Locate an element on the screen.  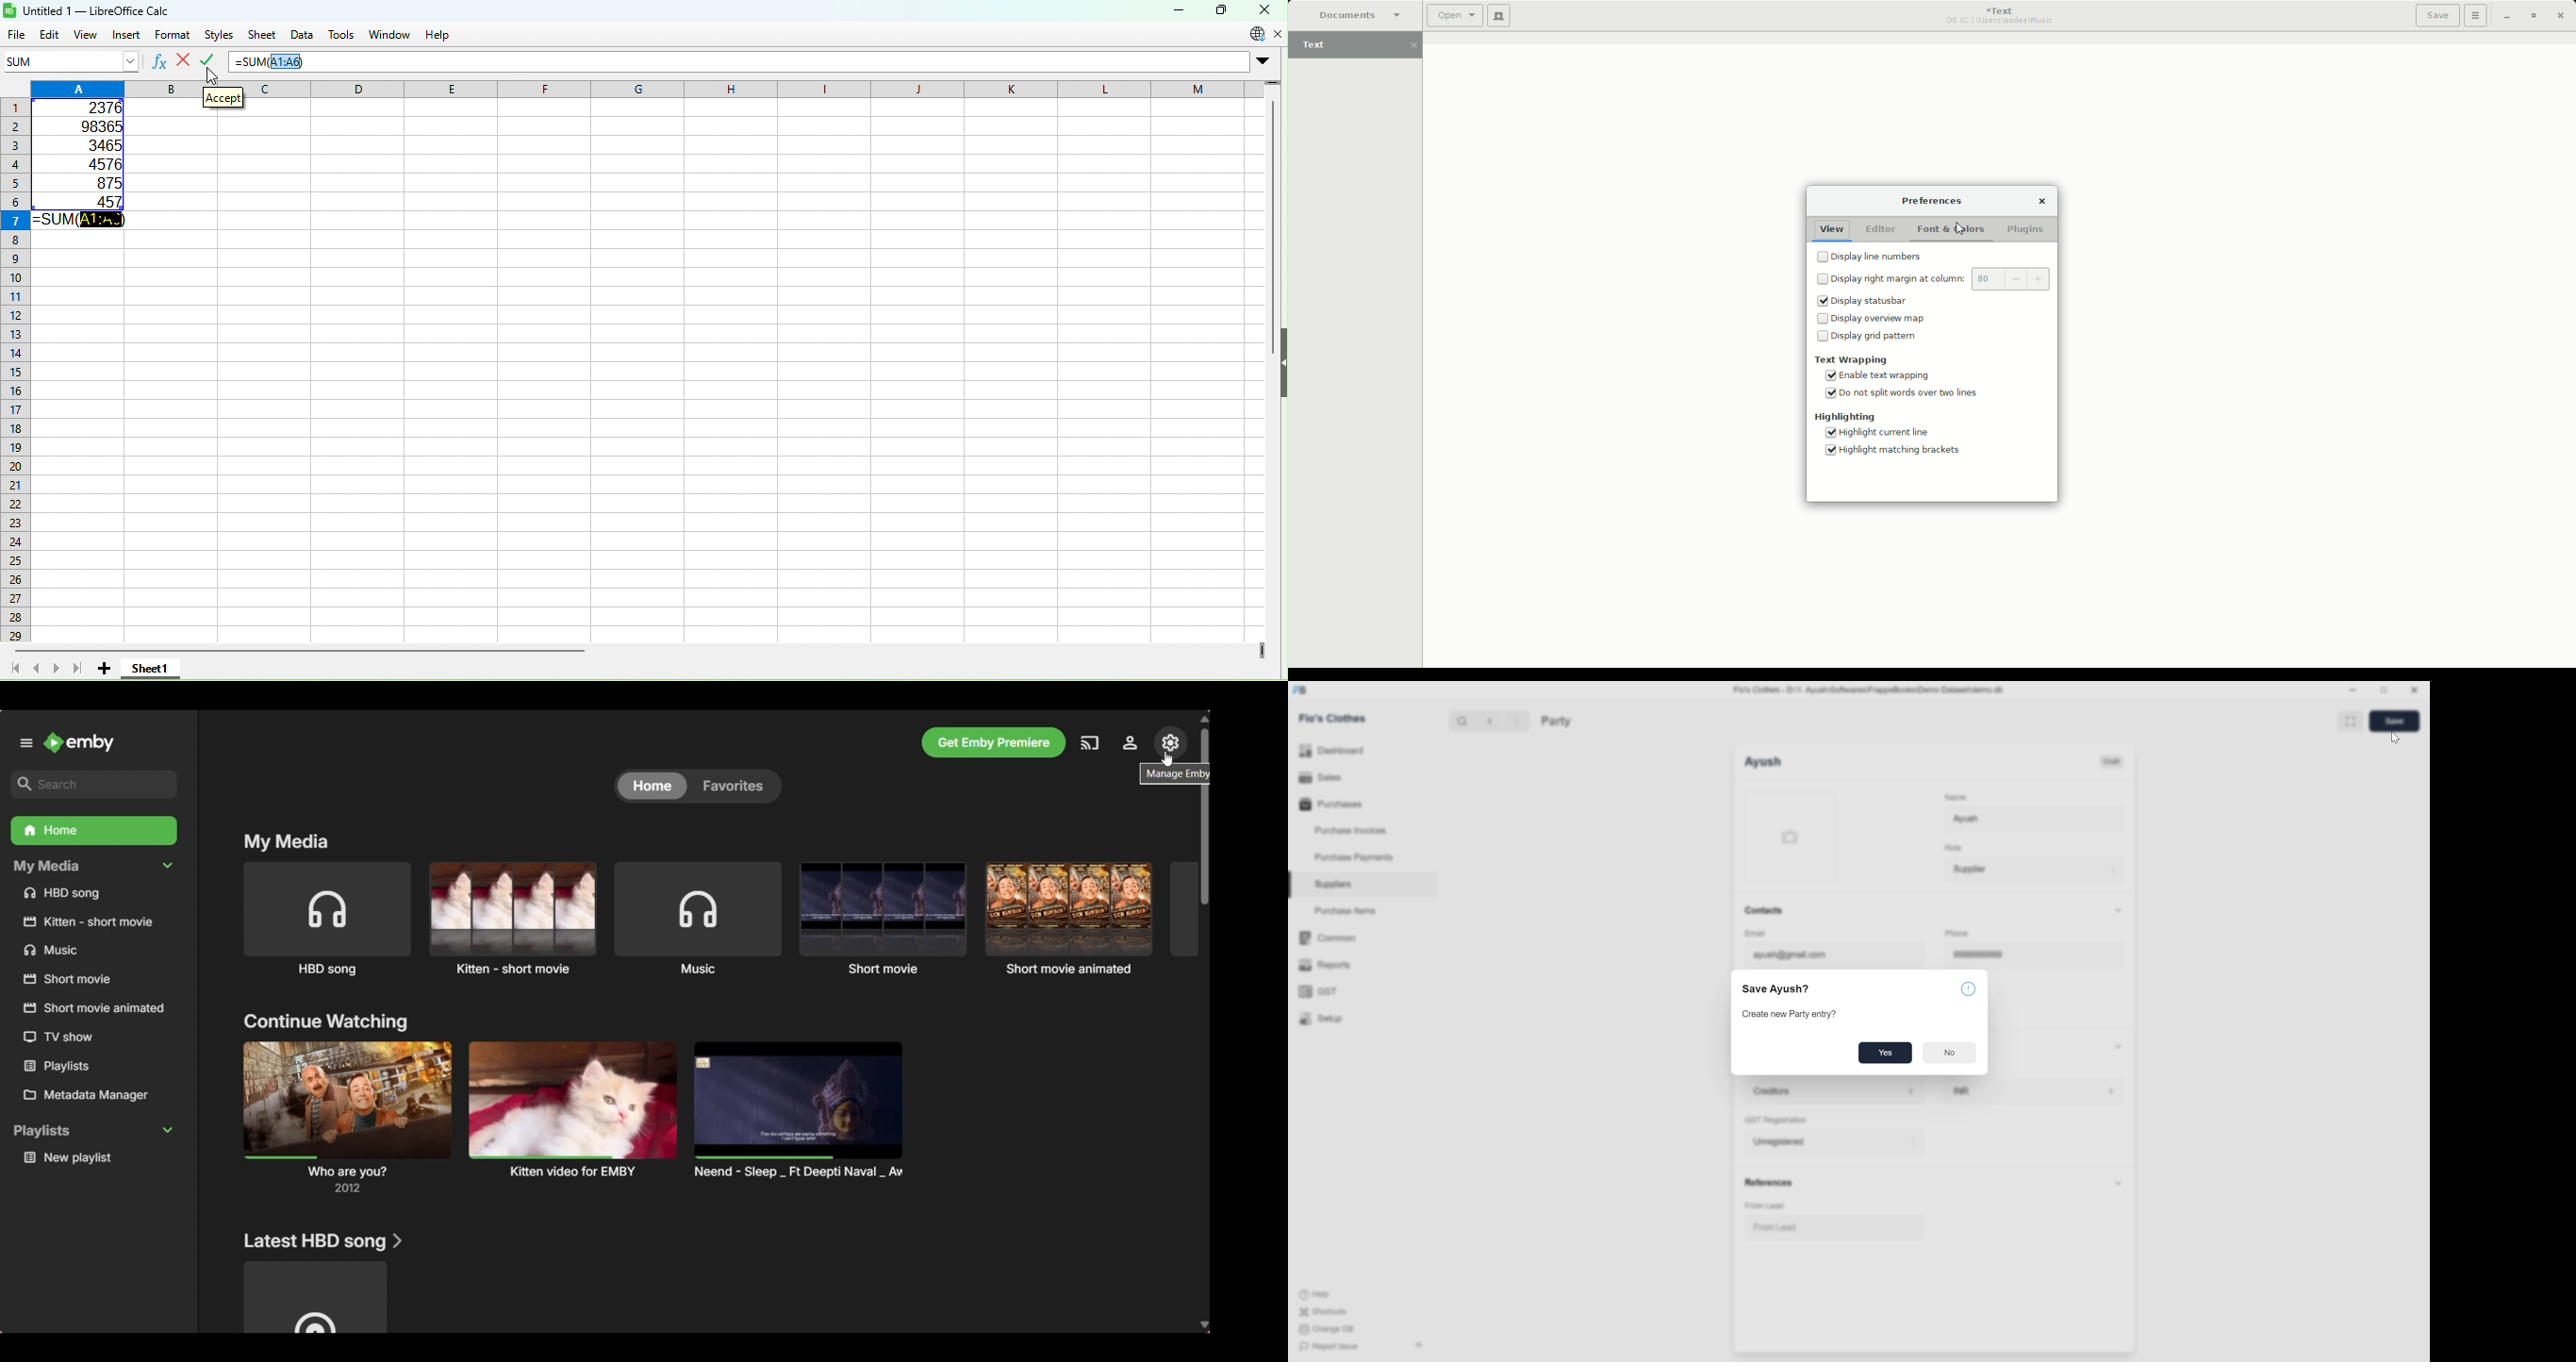
Unregistered is located at coordinates (1835, 1142).